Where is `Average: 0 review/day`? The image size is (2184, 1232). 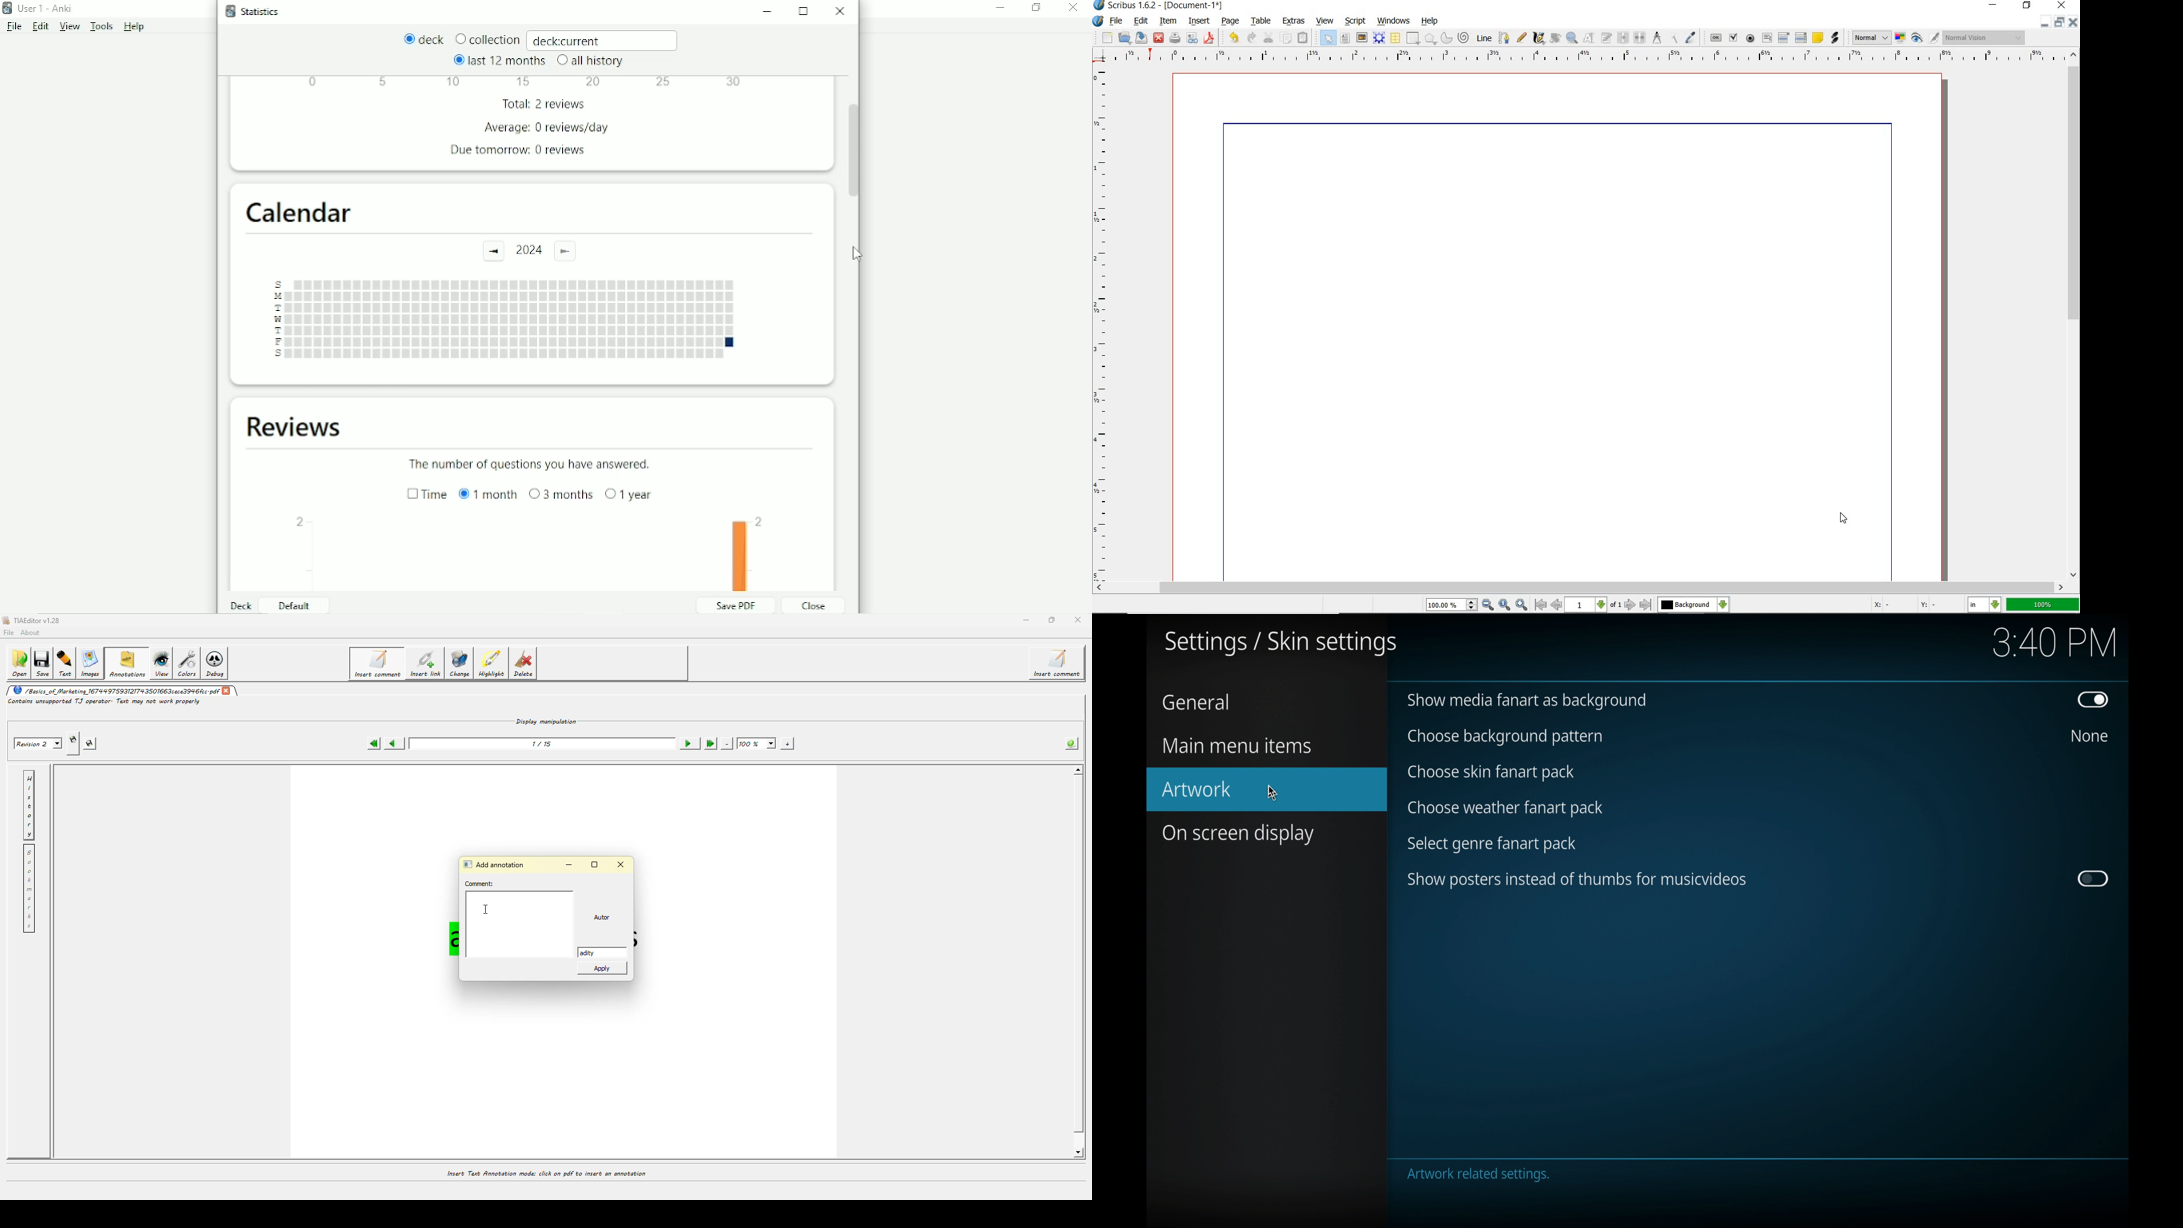
Average: 0 review/day is located at coordinates (547, 128).